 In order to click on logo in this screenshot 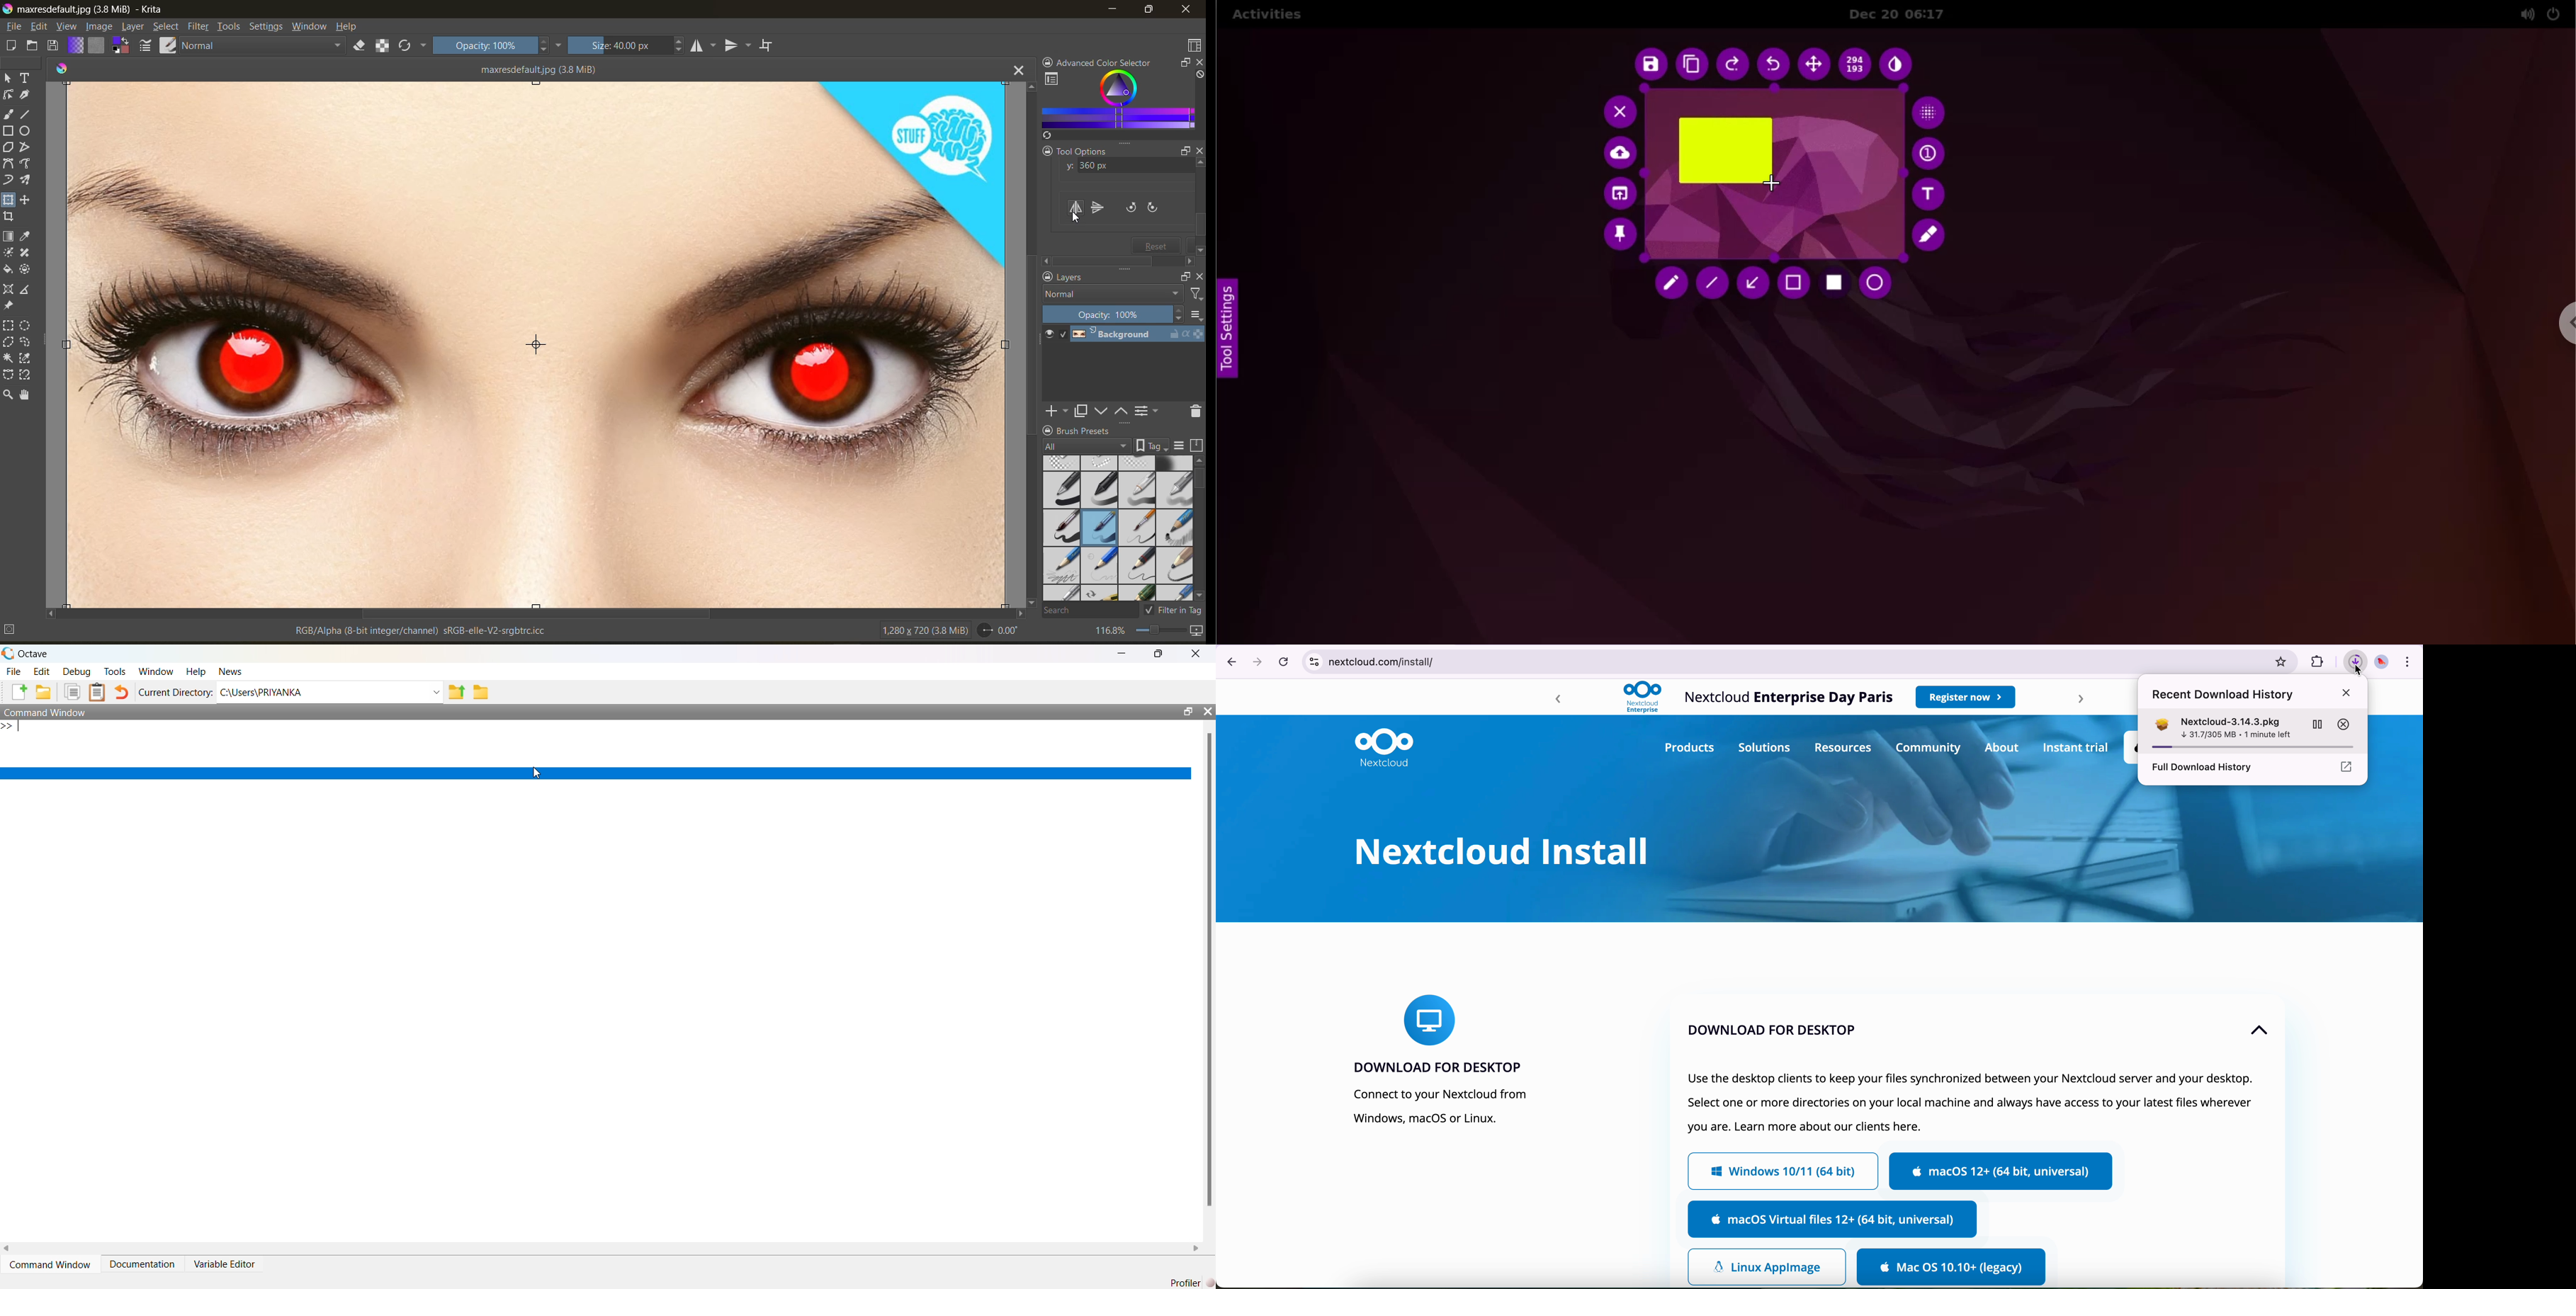, I will do `click(8, 653)`.